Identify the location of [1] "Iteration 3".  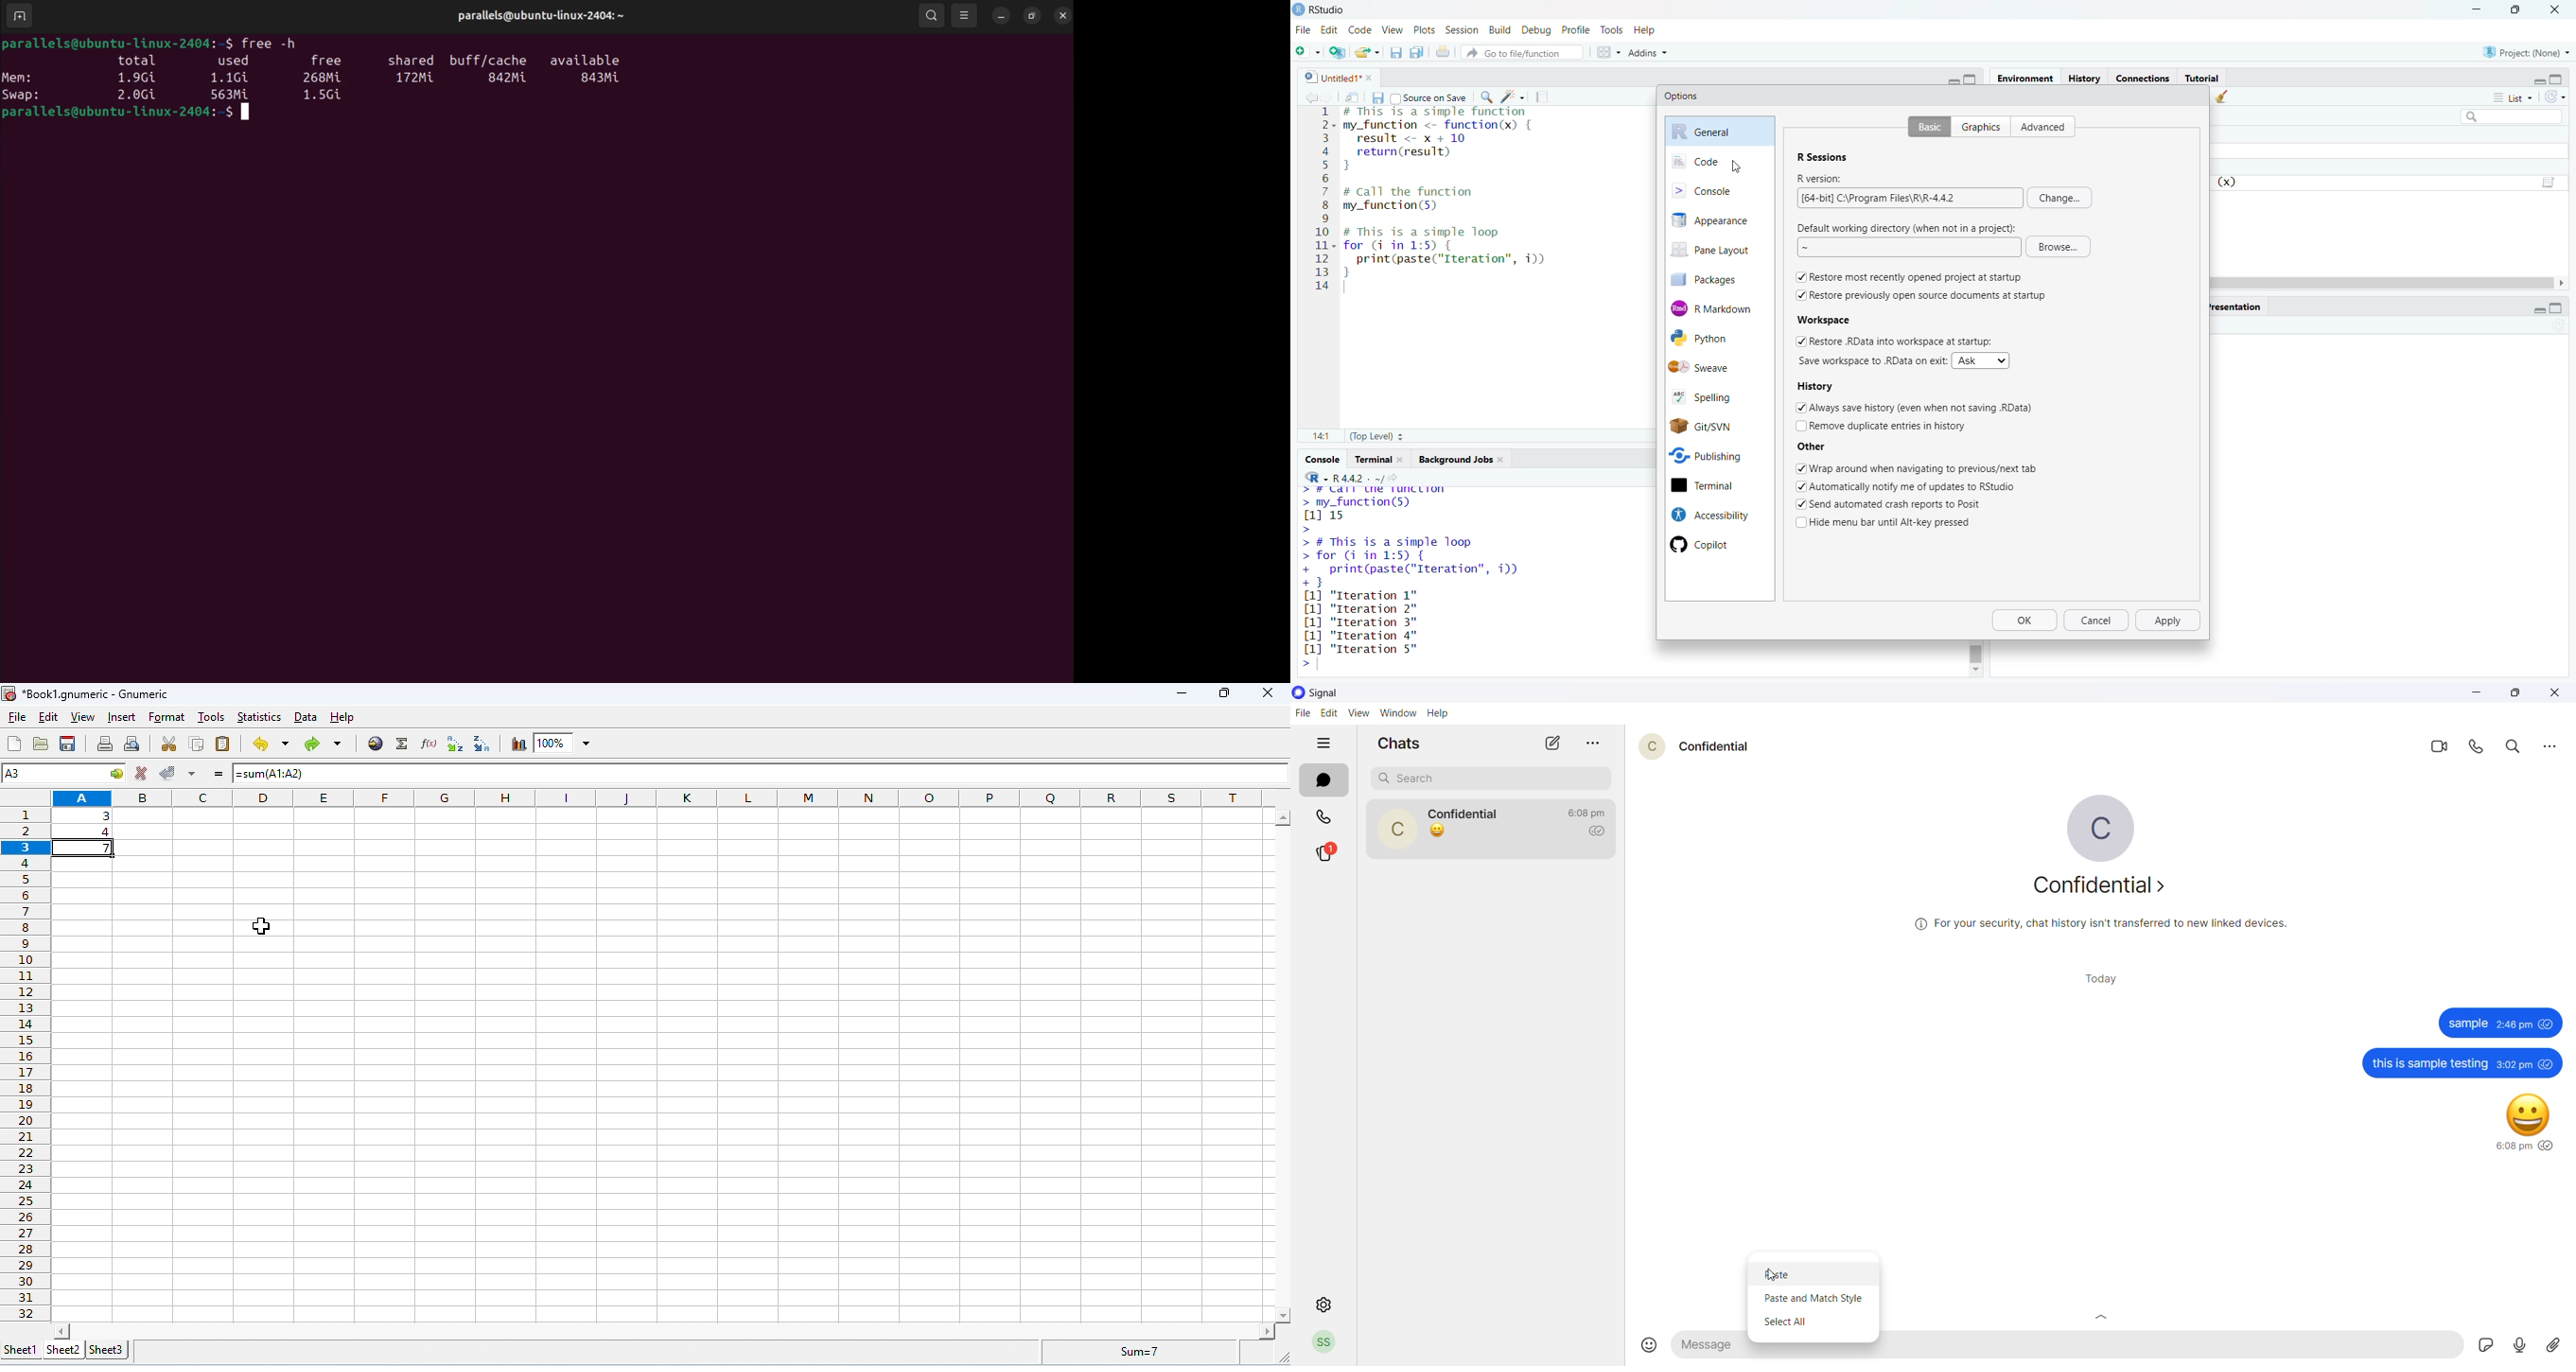
(1359, 623).